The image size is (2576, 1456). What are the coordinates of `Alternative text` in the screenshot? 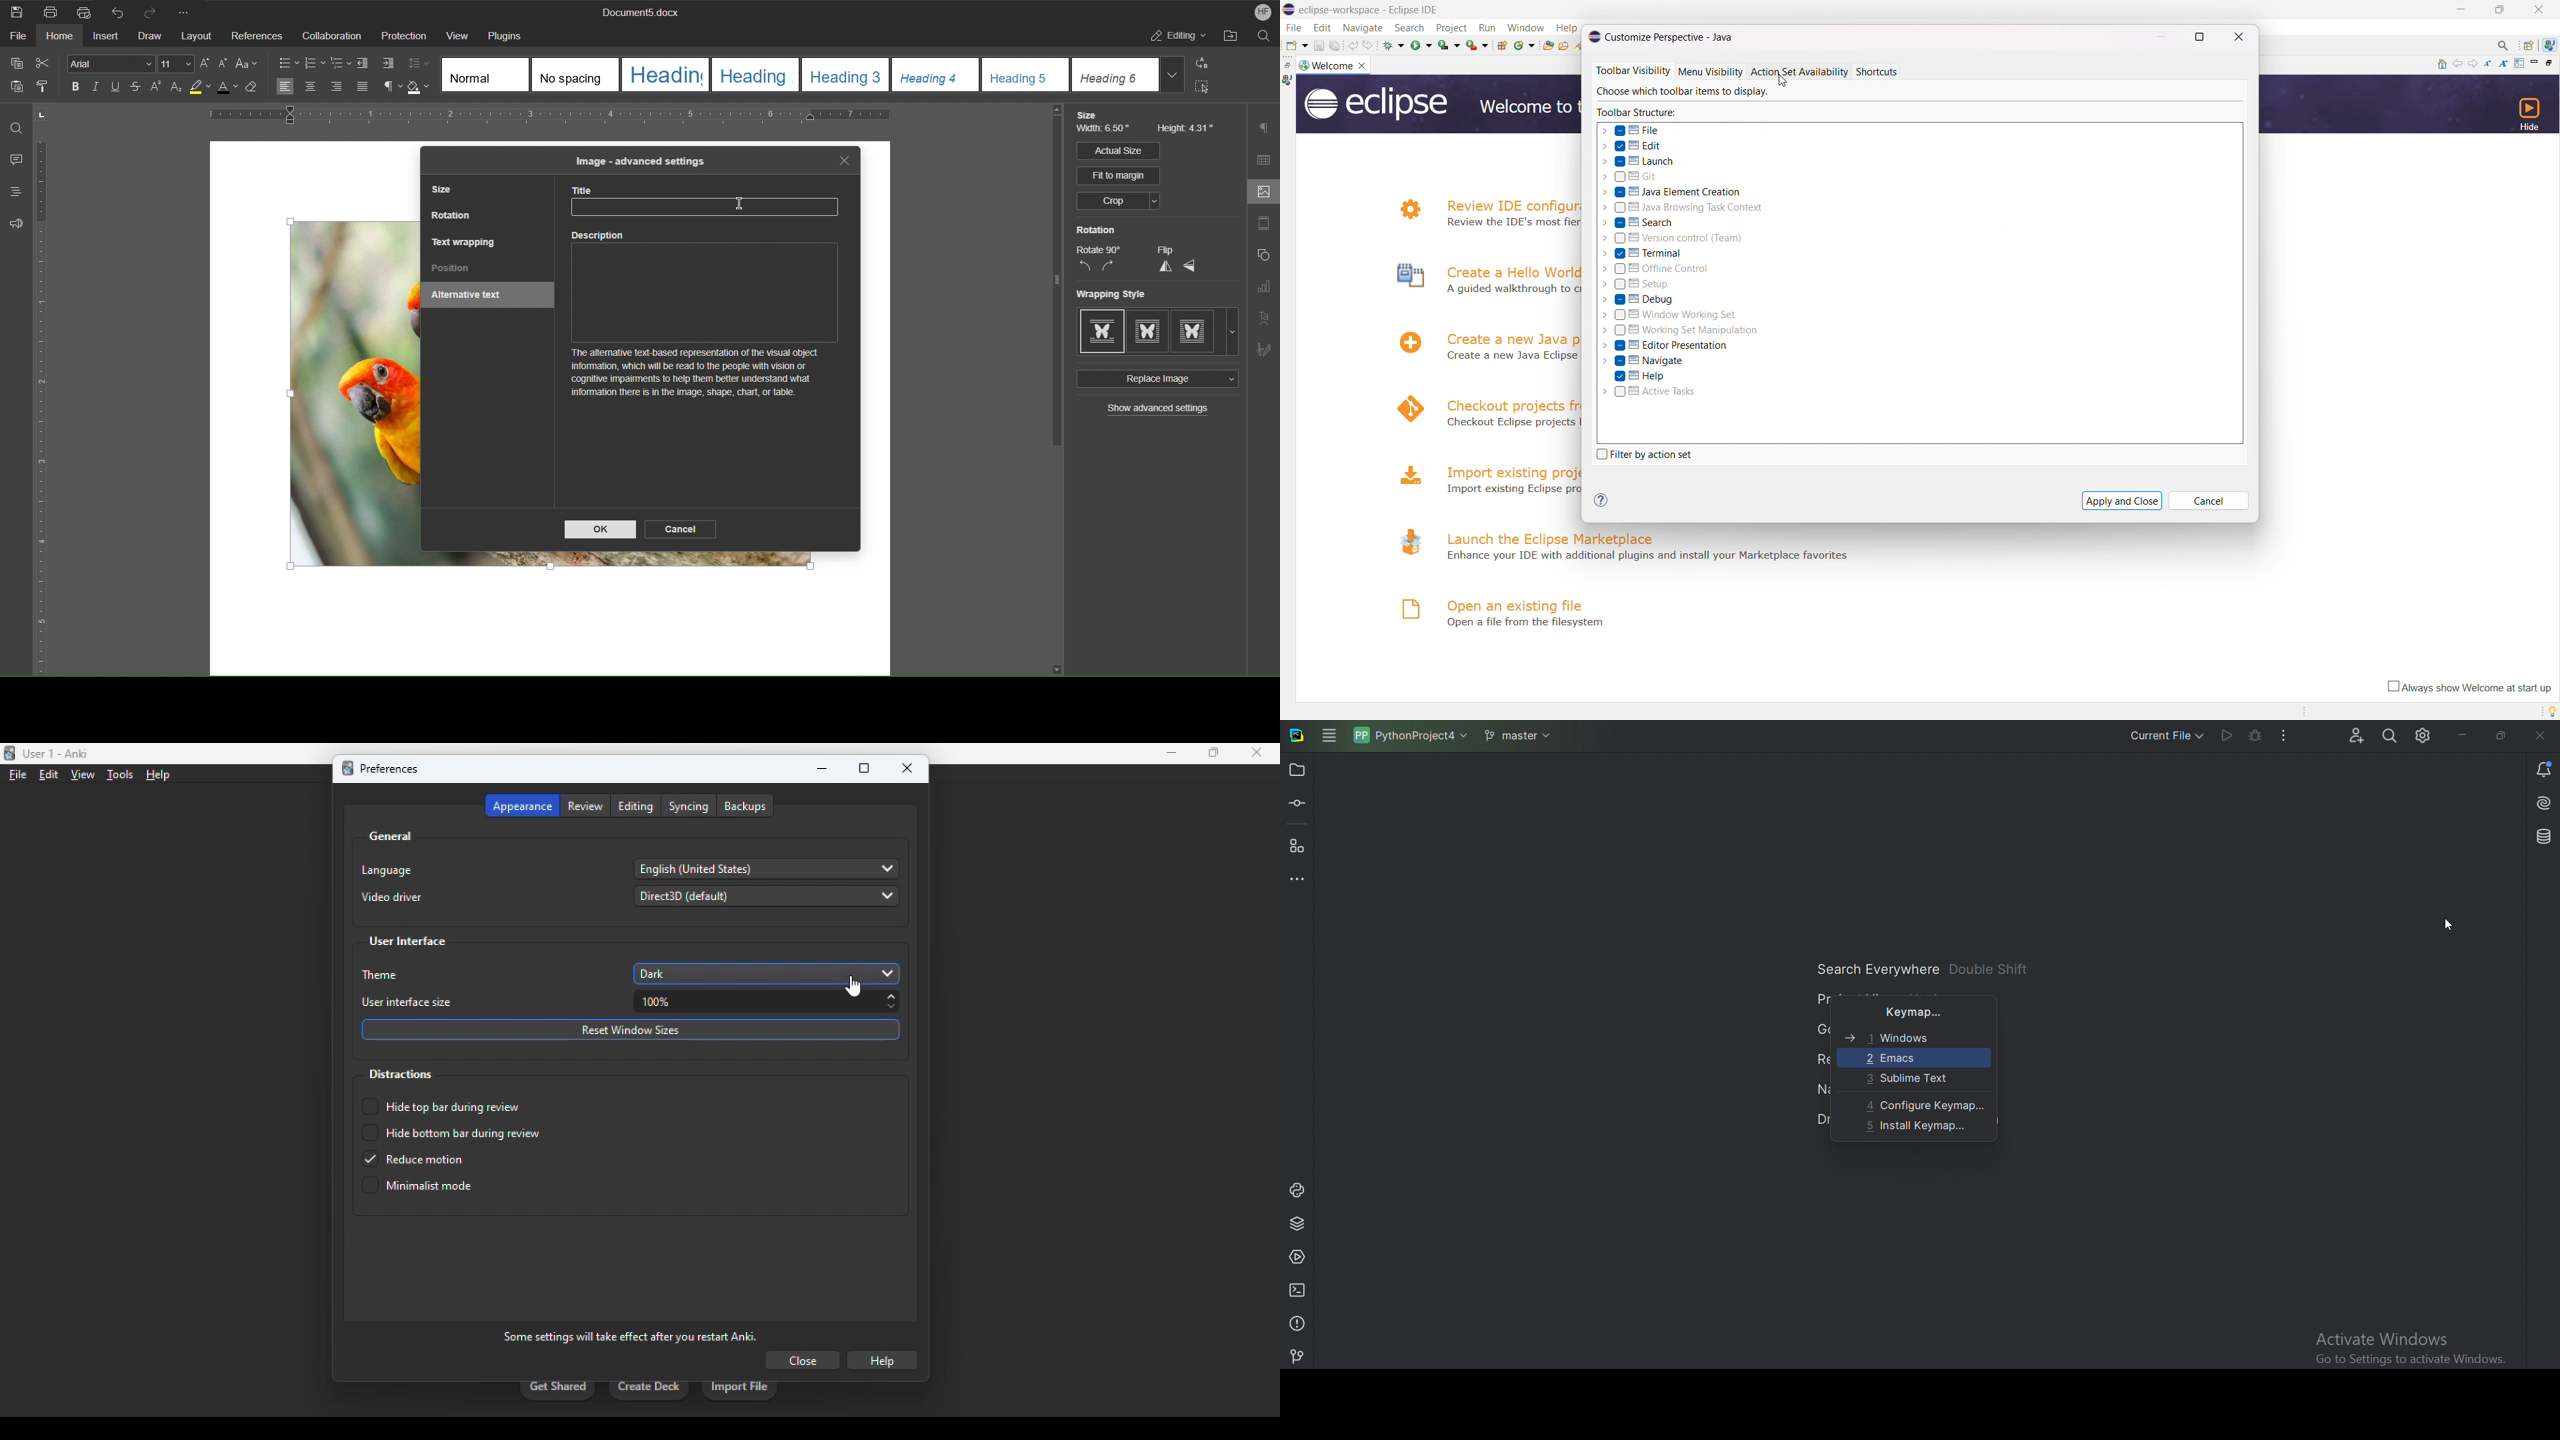 It's located at (471, 297).